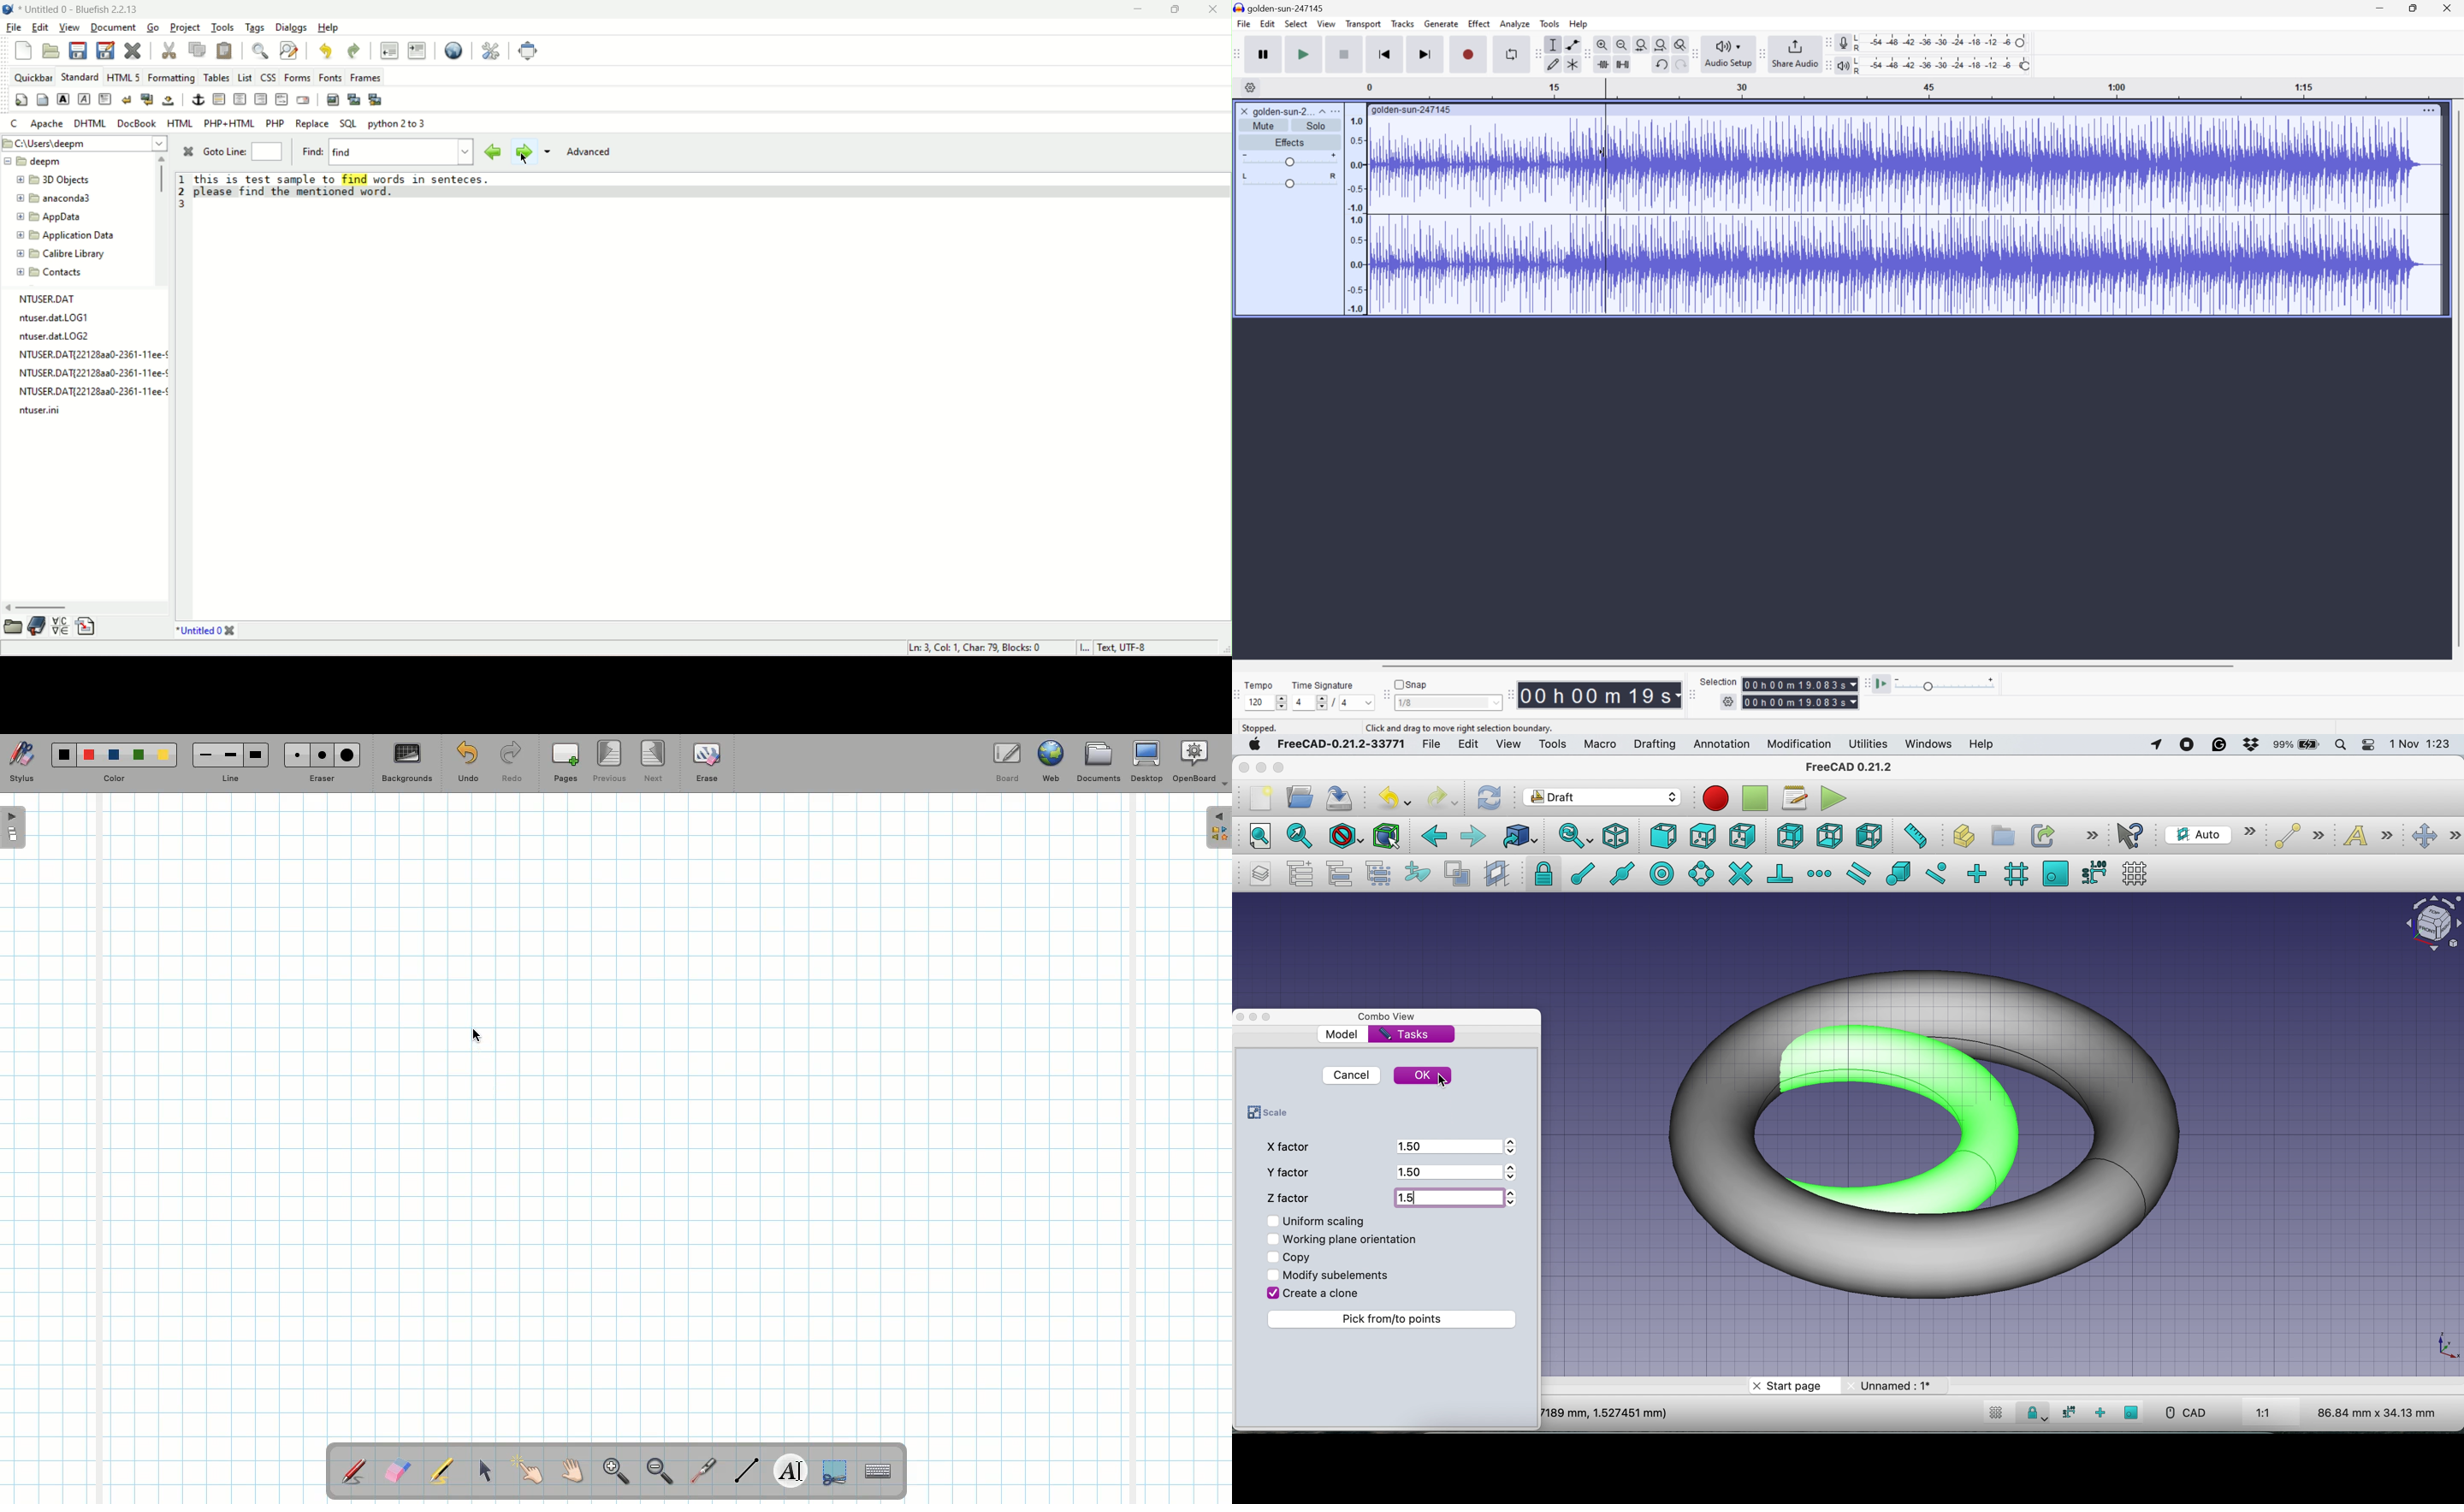  What do you see at coordinates (1237, 54) in the screenshot?
I see `Audacity transport layer toolbar` at bounding box center [1237, 54].